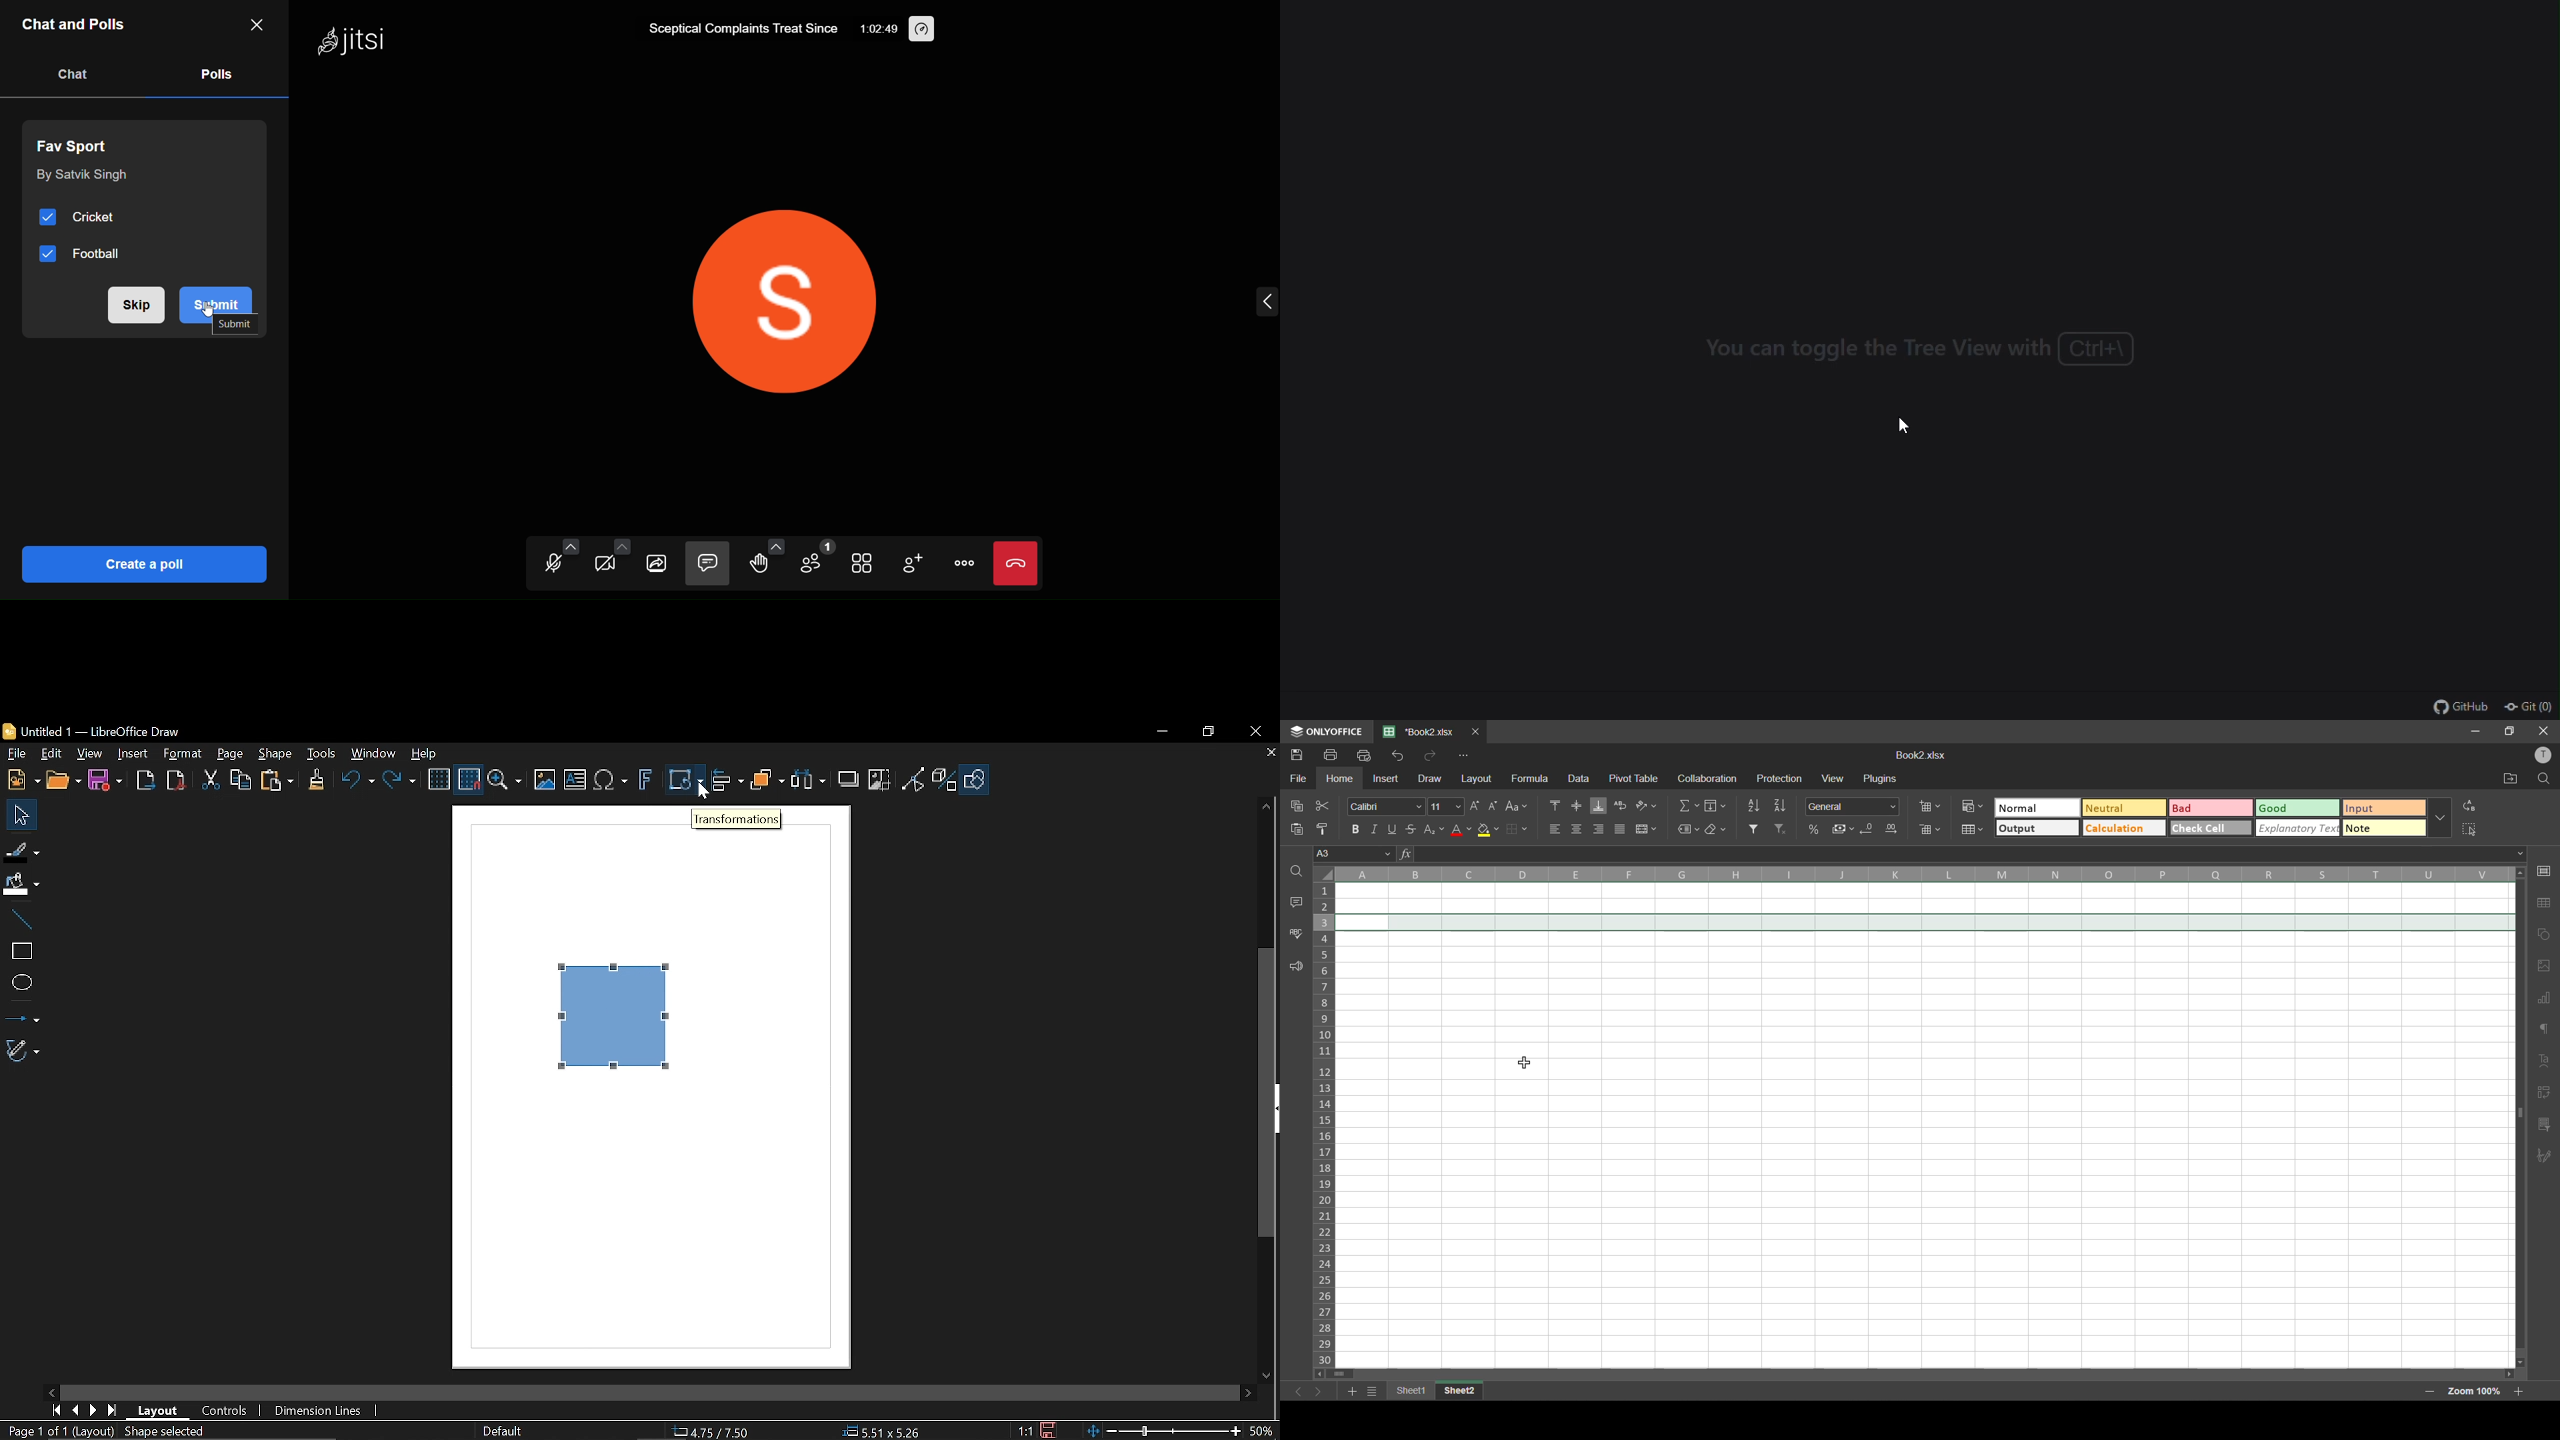 The image size is (2576, 1456). Describe the element at coordinates (702, 792) in the screenshot. I see `cursor` at that location.